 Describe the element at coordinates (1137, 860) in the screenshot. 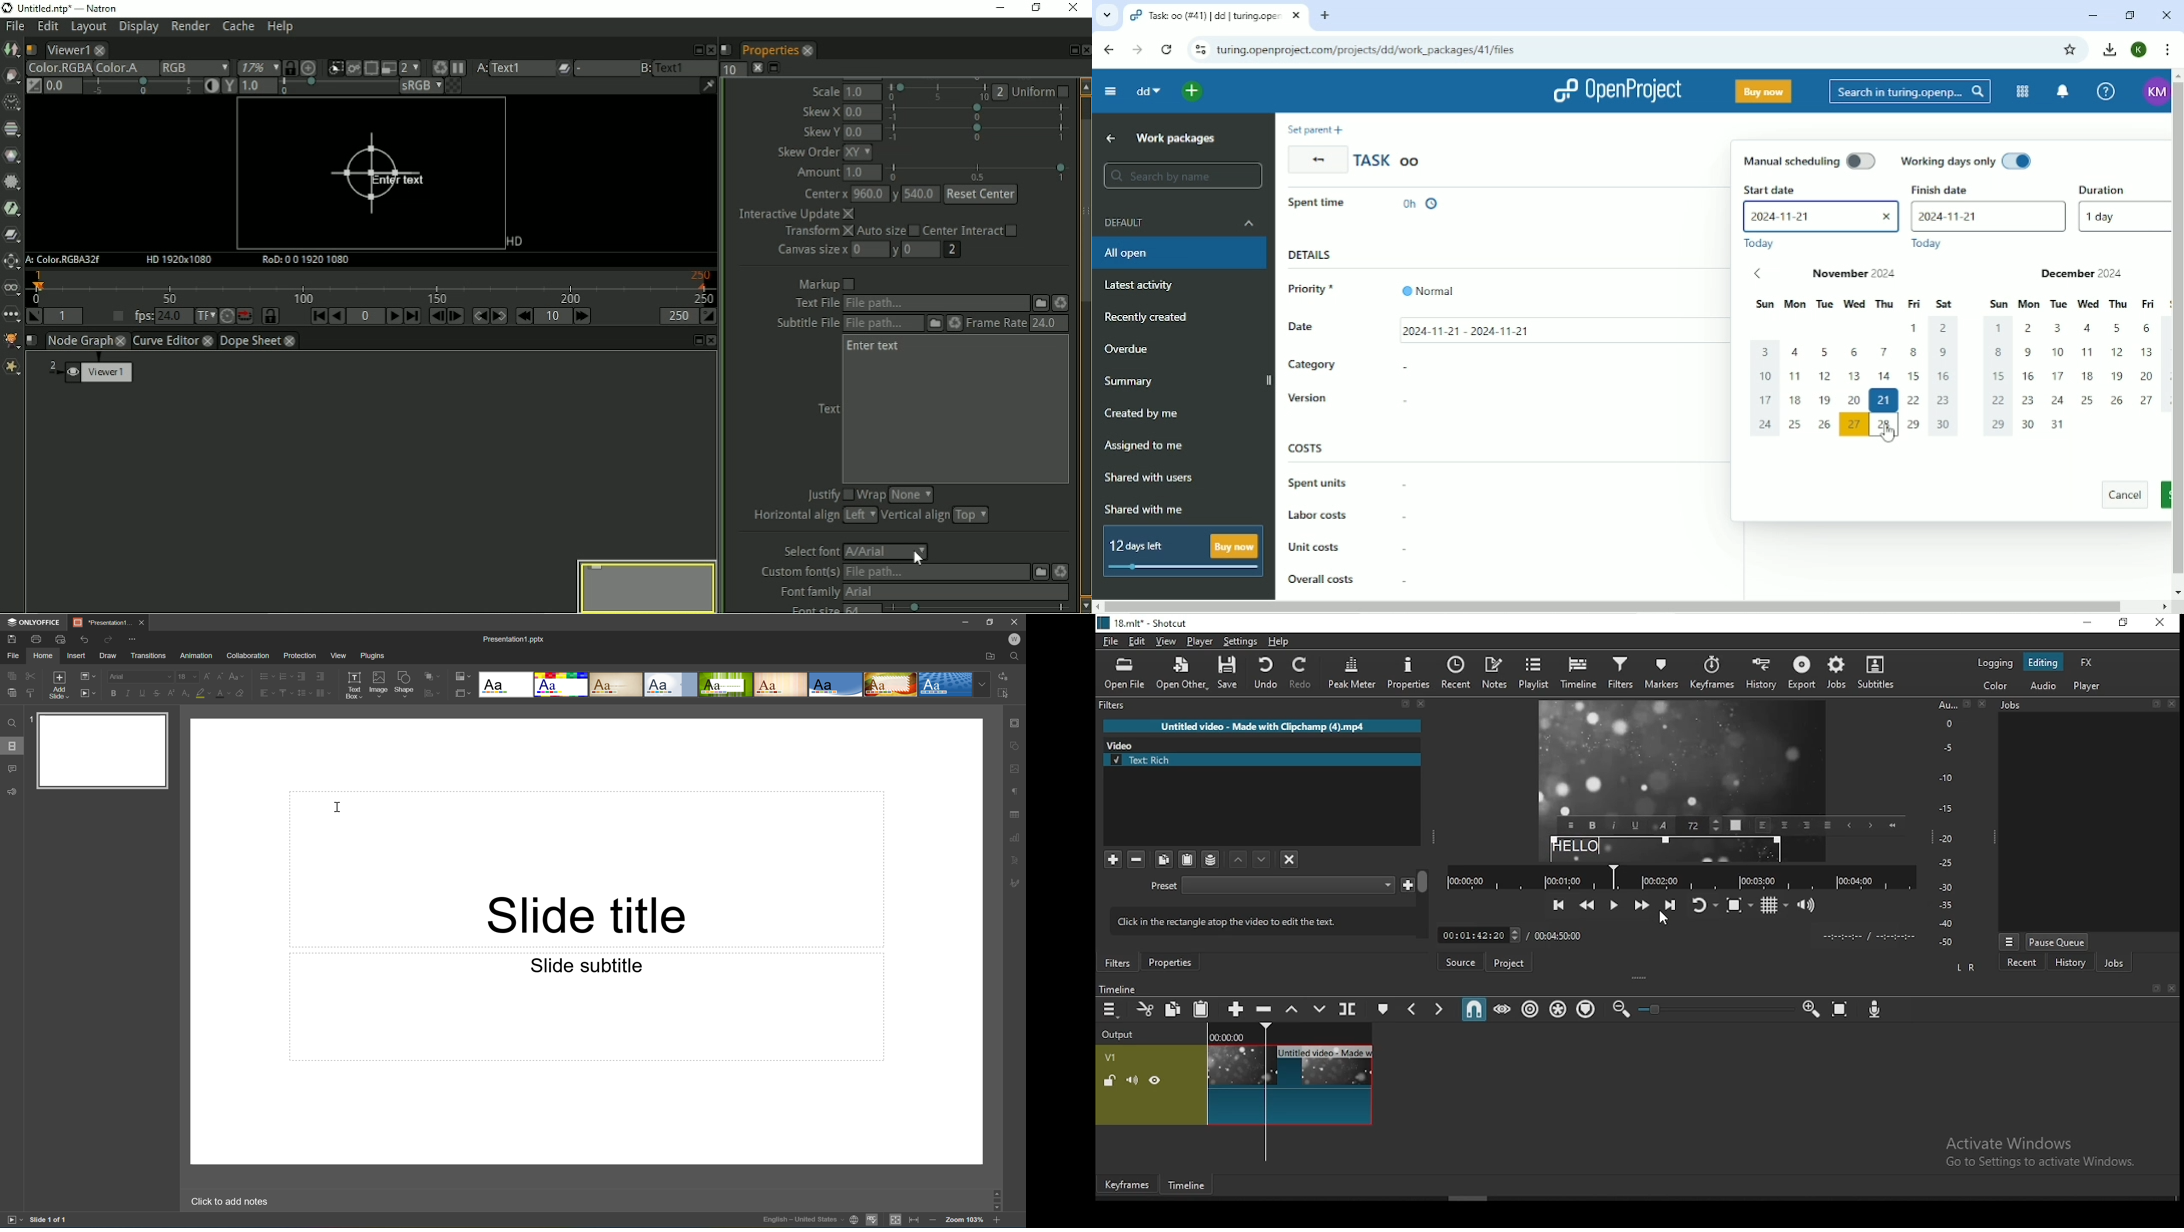

I see `remove selected filters` at that location.